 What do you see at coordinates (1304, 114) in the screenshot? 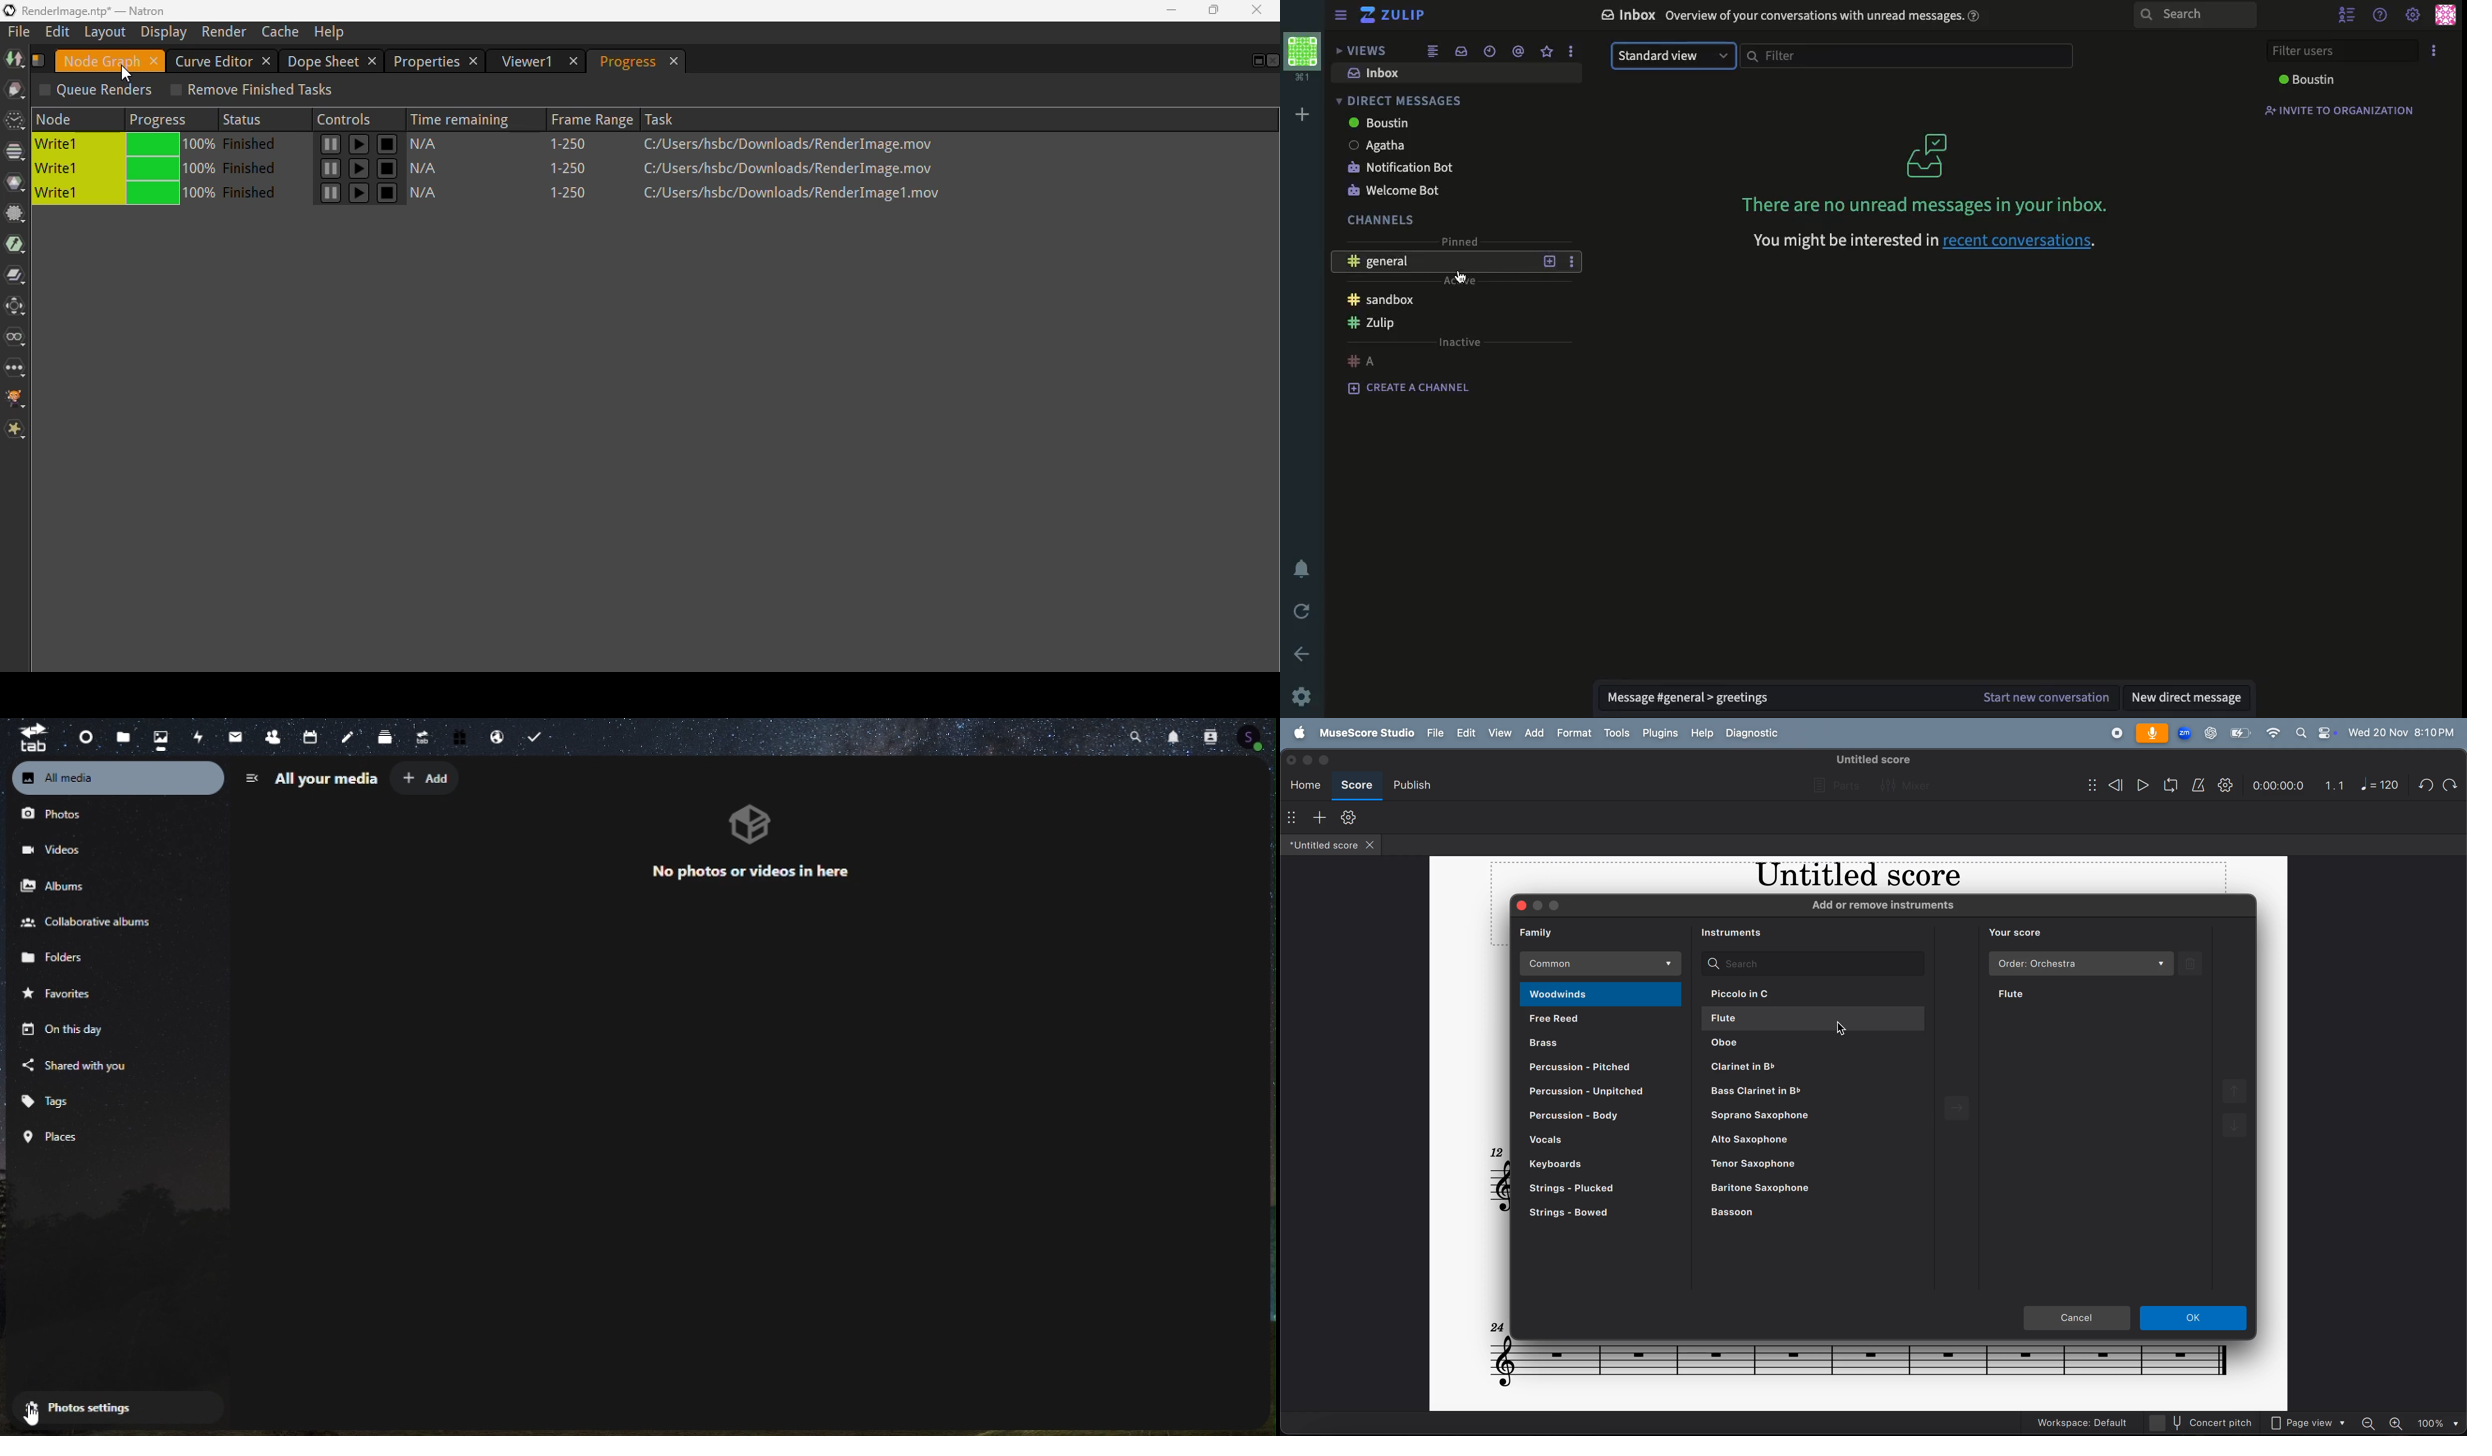
I see `add workspace ` at bounding box center [1304, 114].